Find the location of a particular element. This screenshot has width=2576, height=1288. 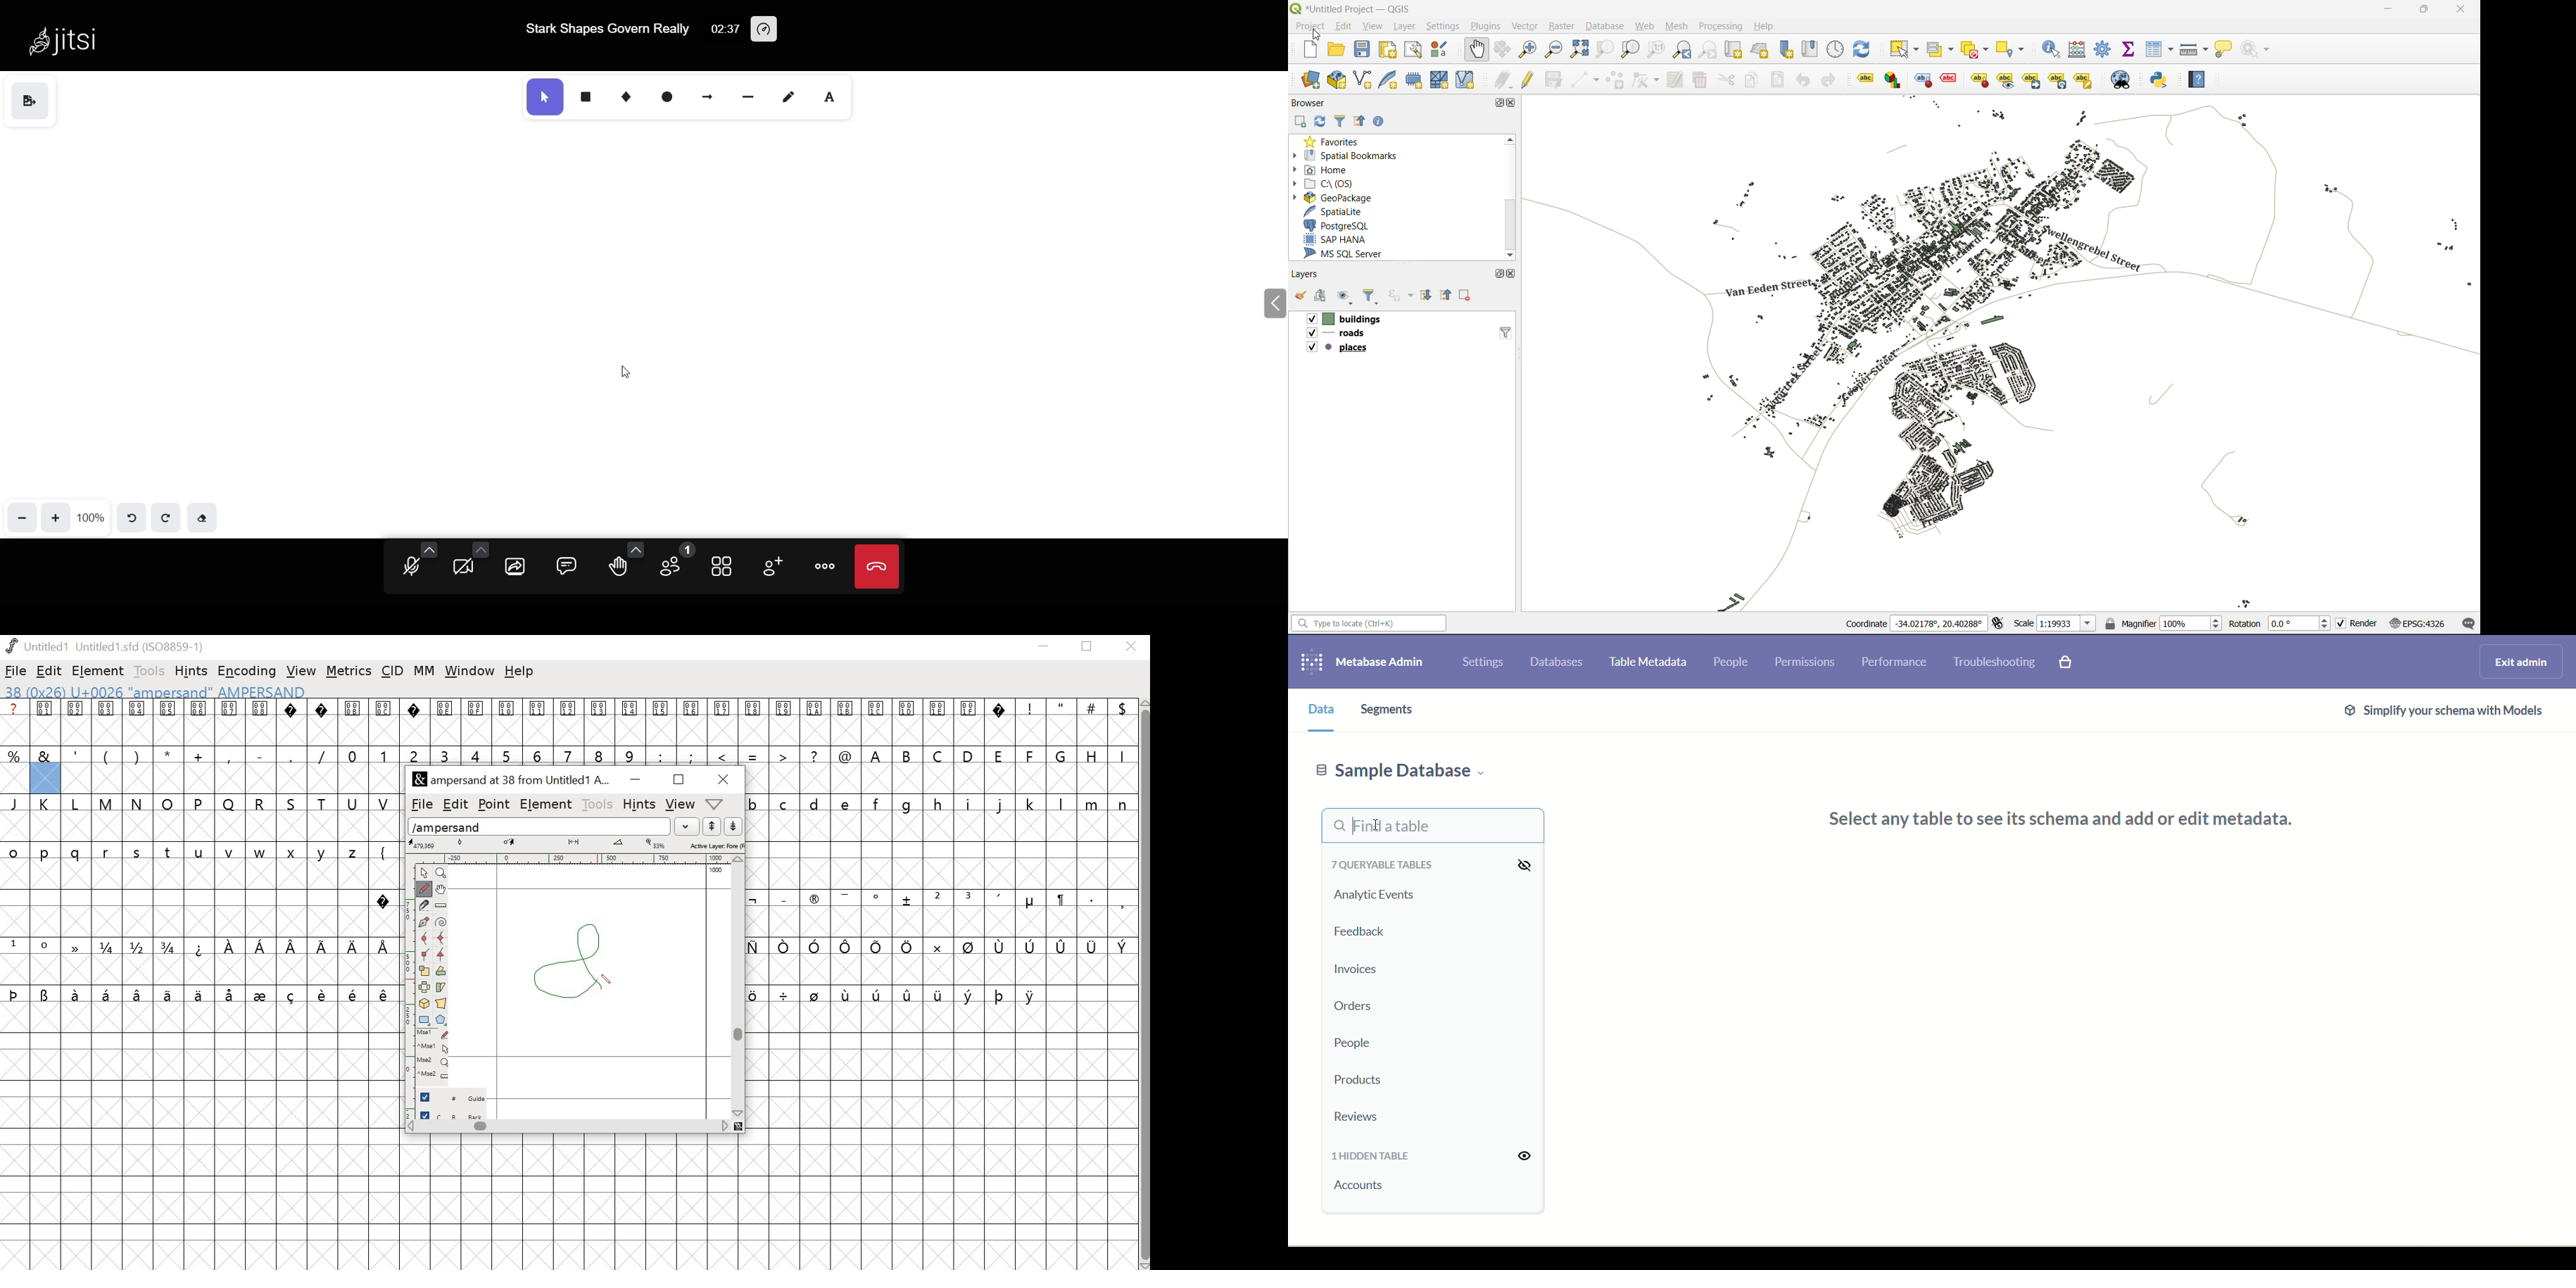

^Mse2 is located at coordinates (435, 1075).